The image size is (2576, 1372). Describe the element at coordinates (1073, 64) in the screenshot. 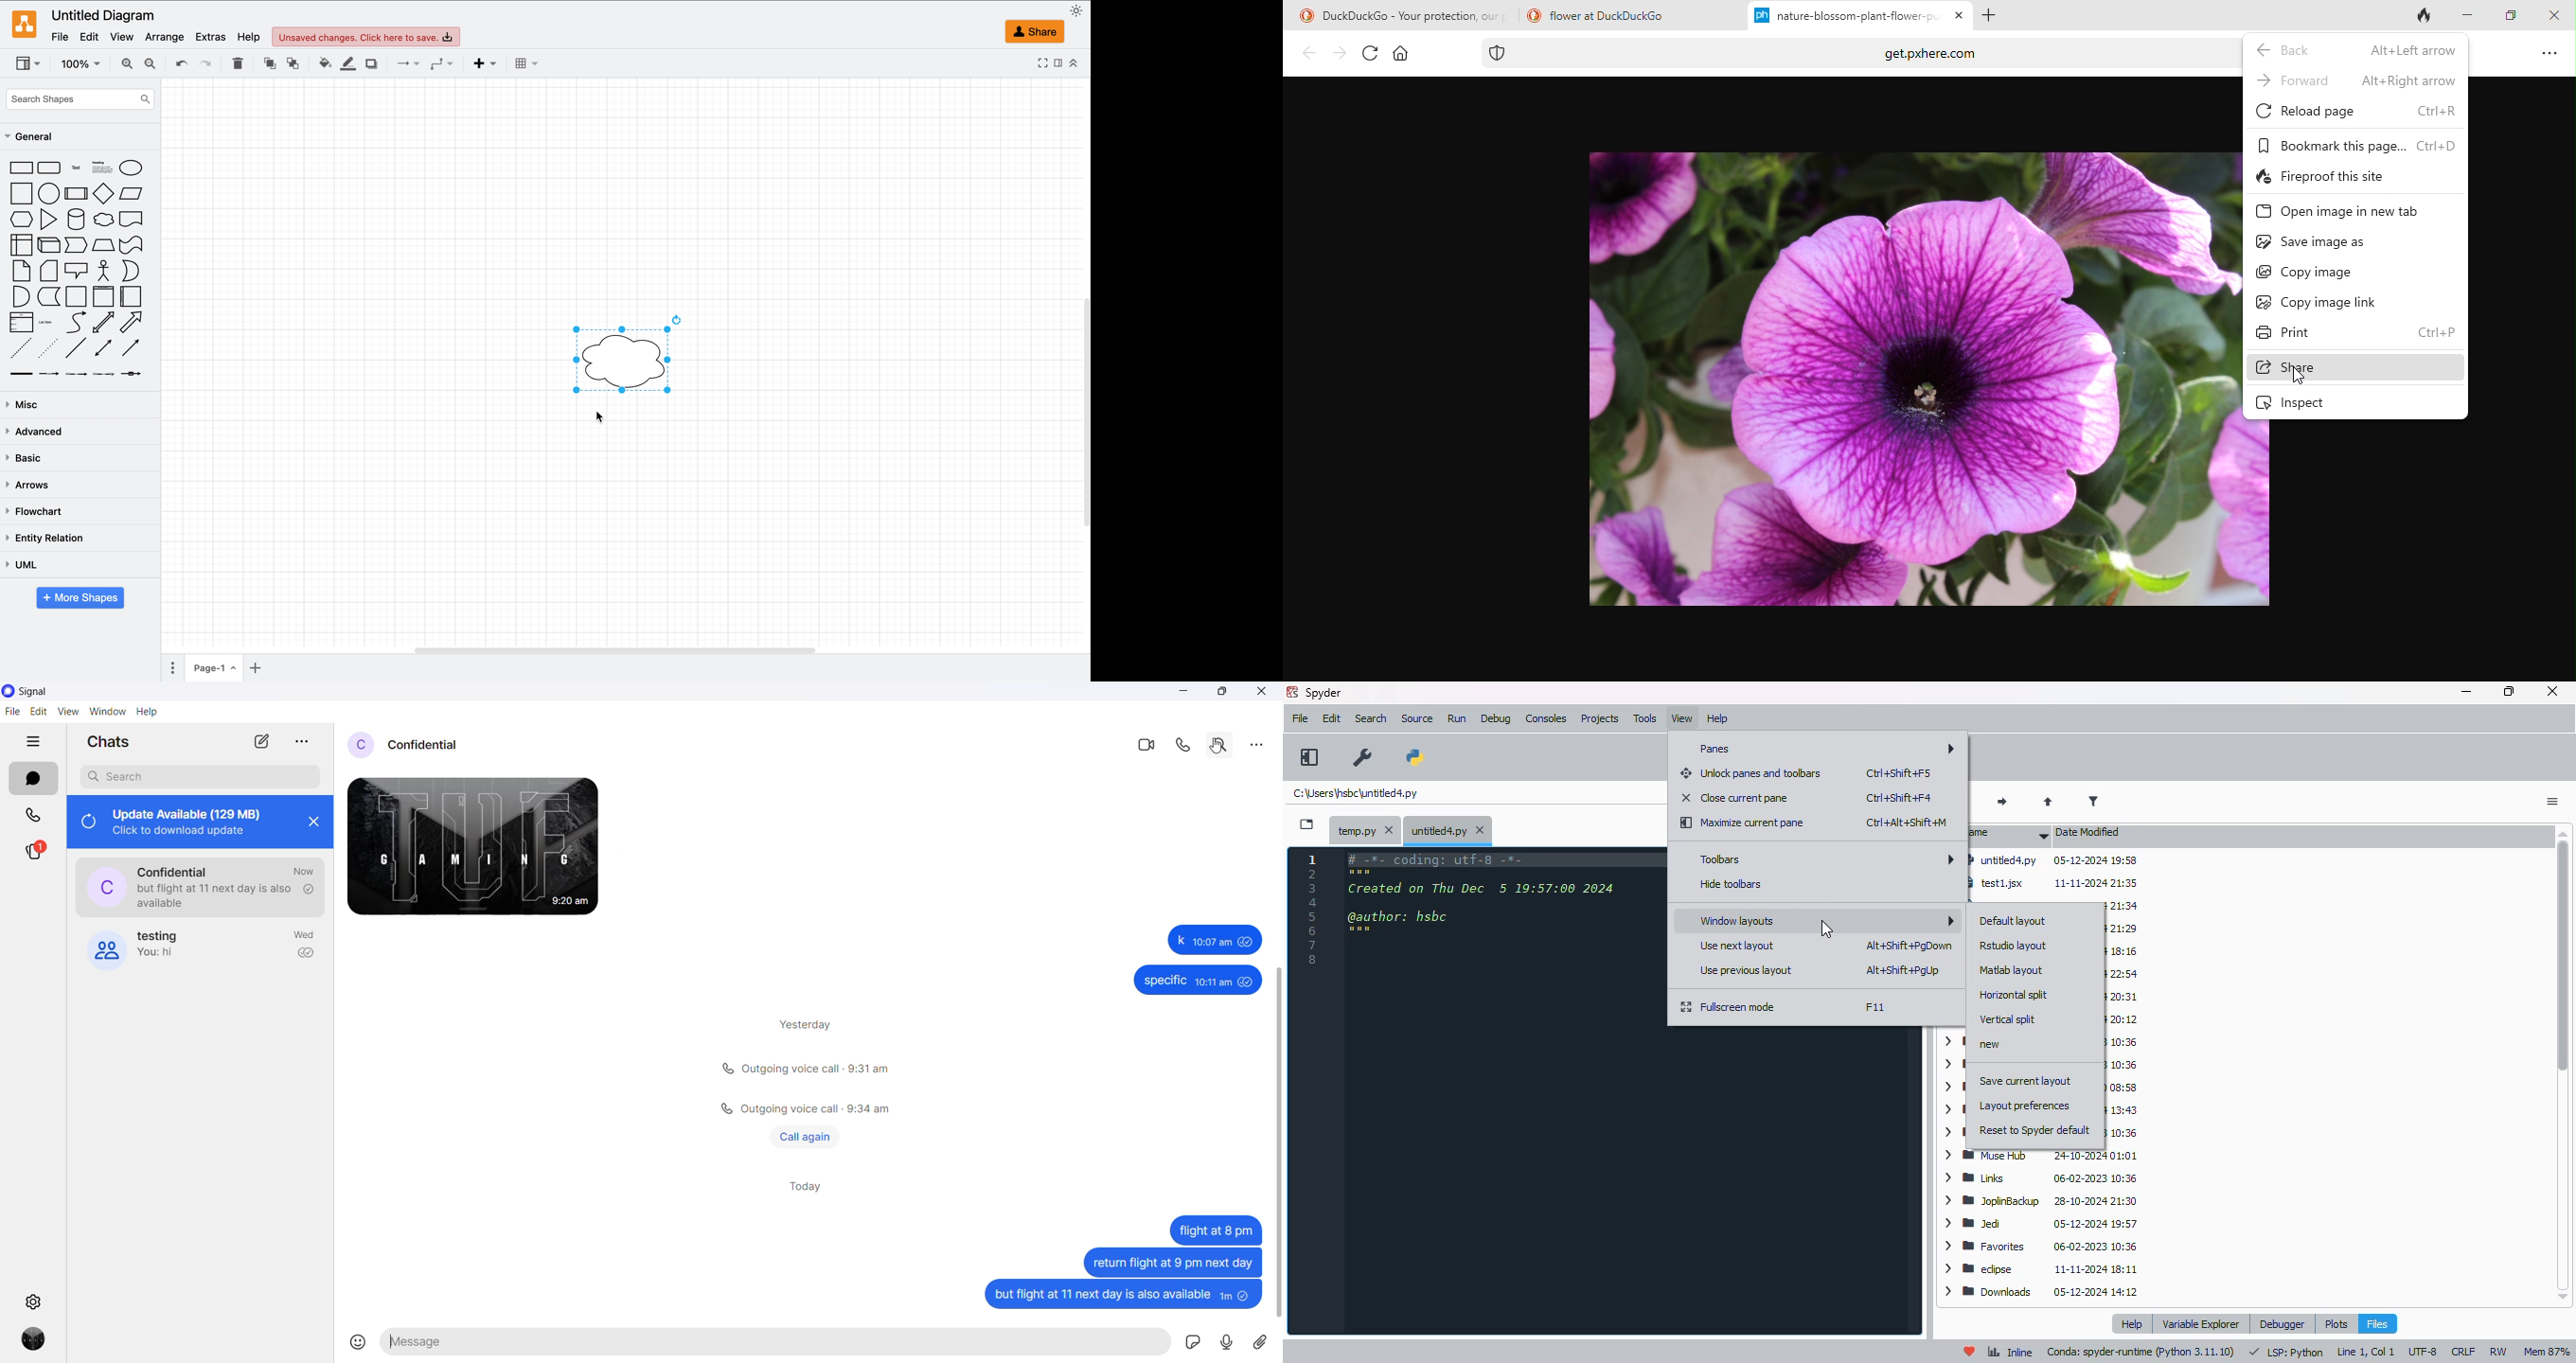

I see `collapse/expand` at that location.